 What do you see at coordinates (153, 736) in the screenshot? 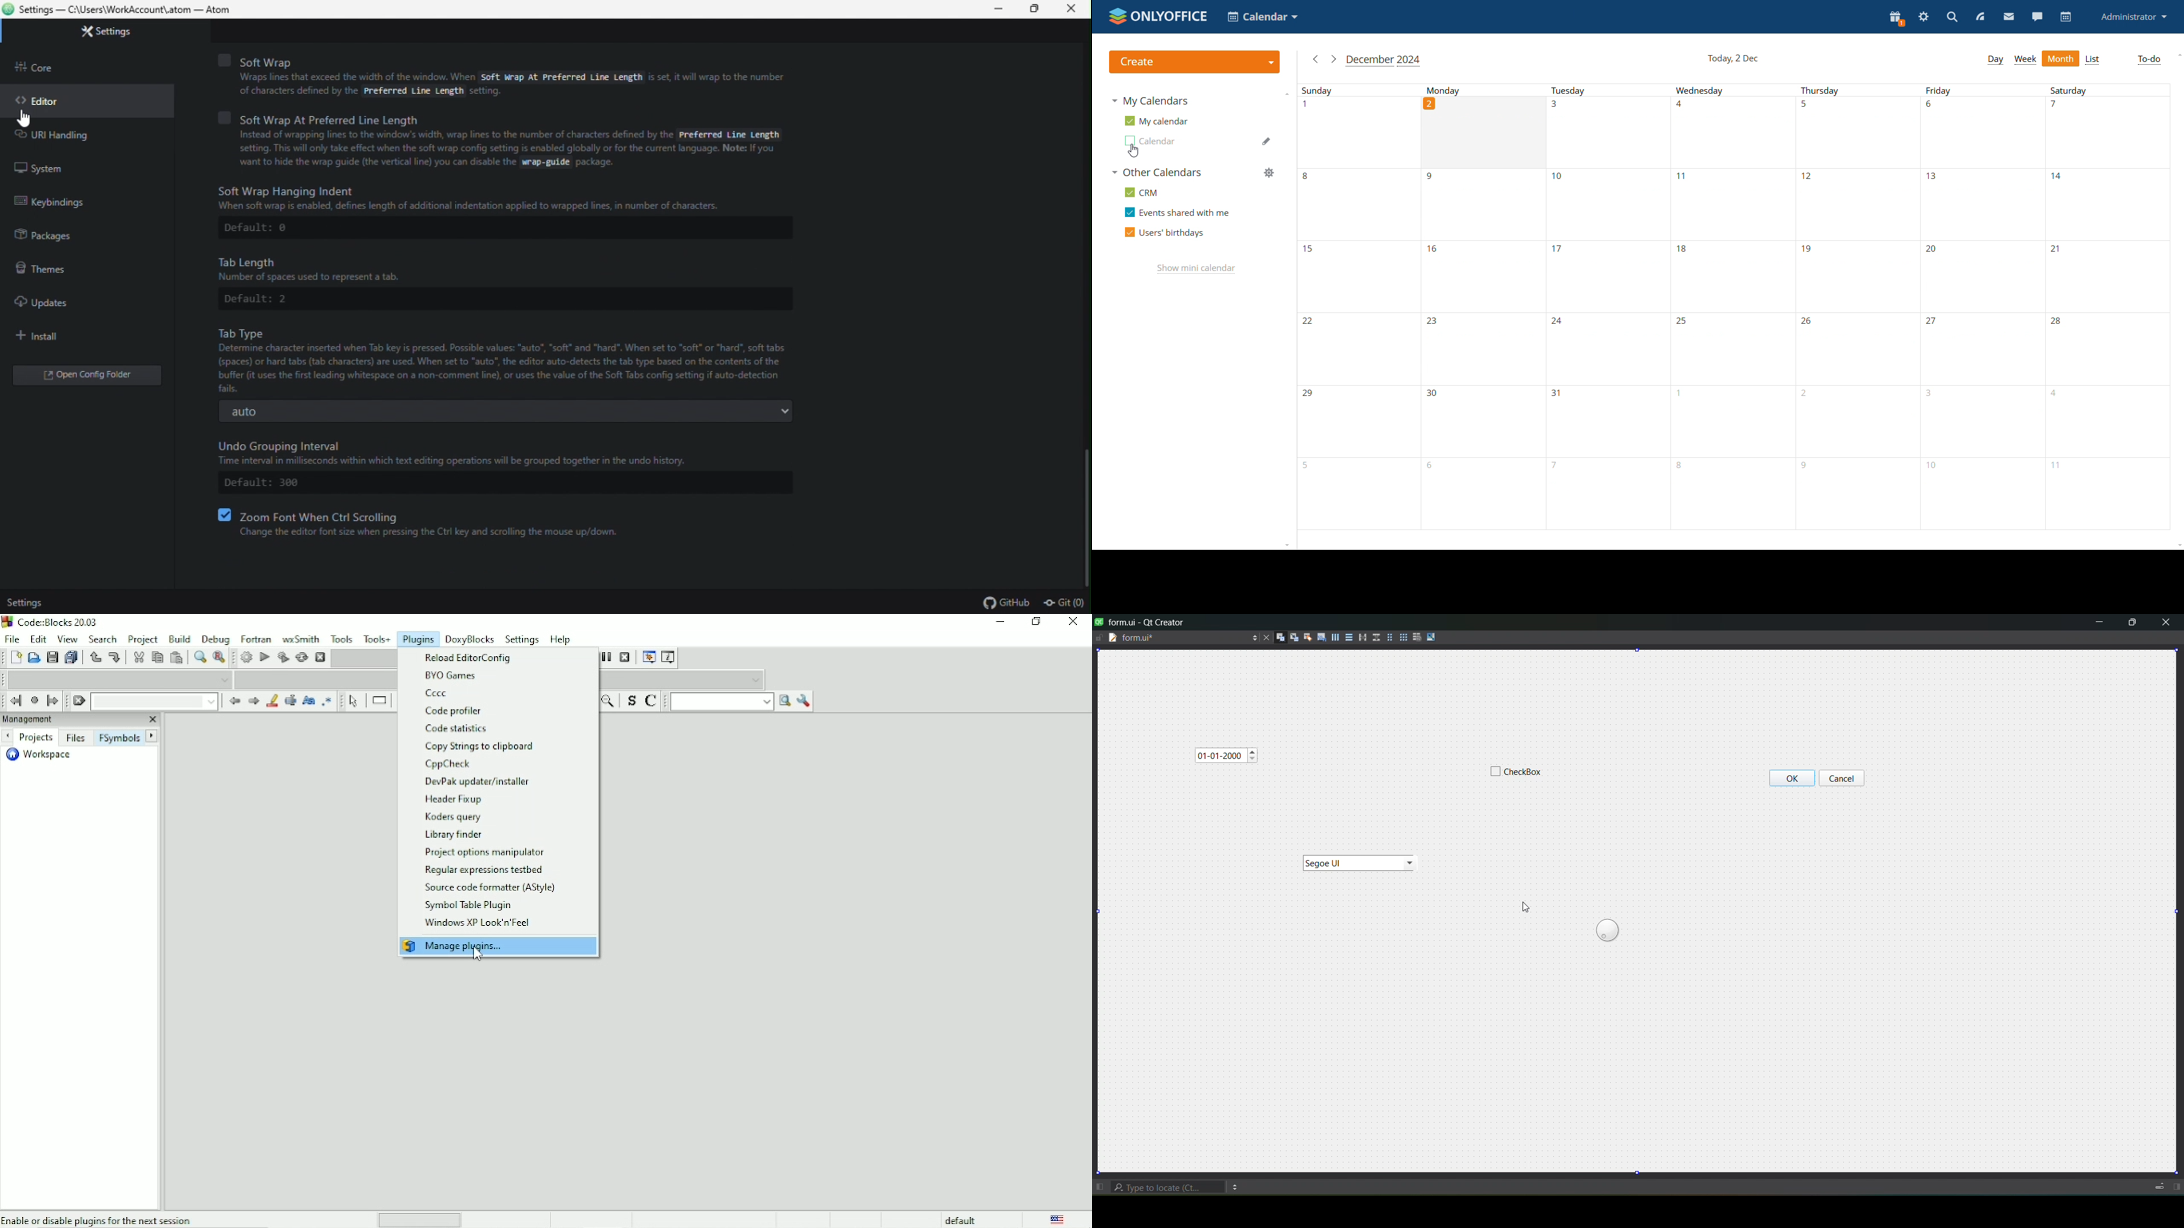
I see `Next` at bounding box center [153, 736].